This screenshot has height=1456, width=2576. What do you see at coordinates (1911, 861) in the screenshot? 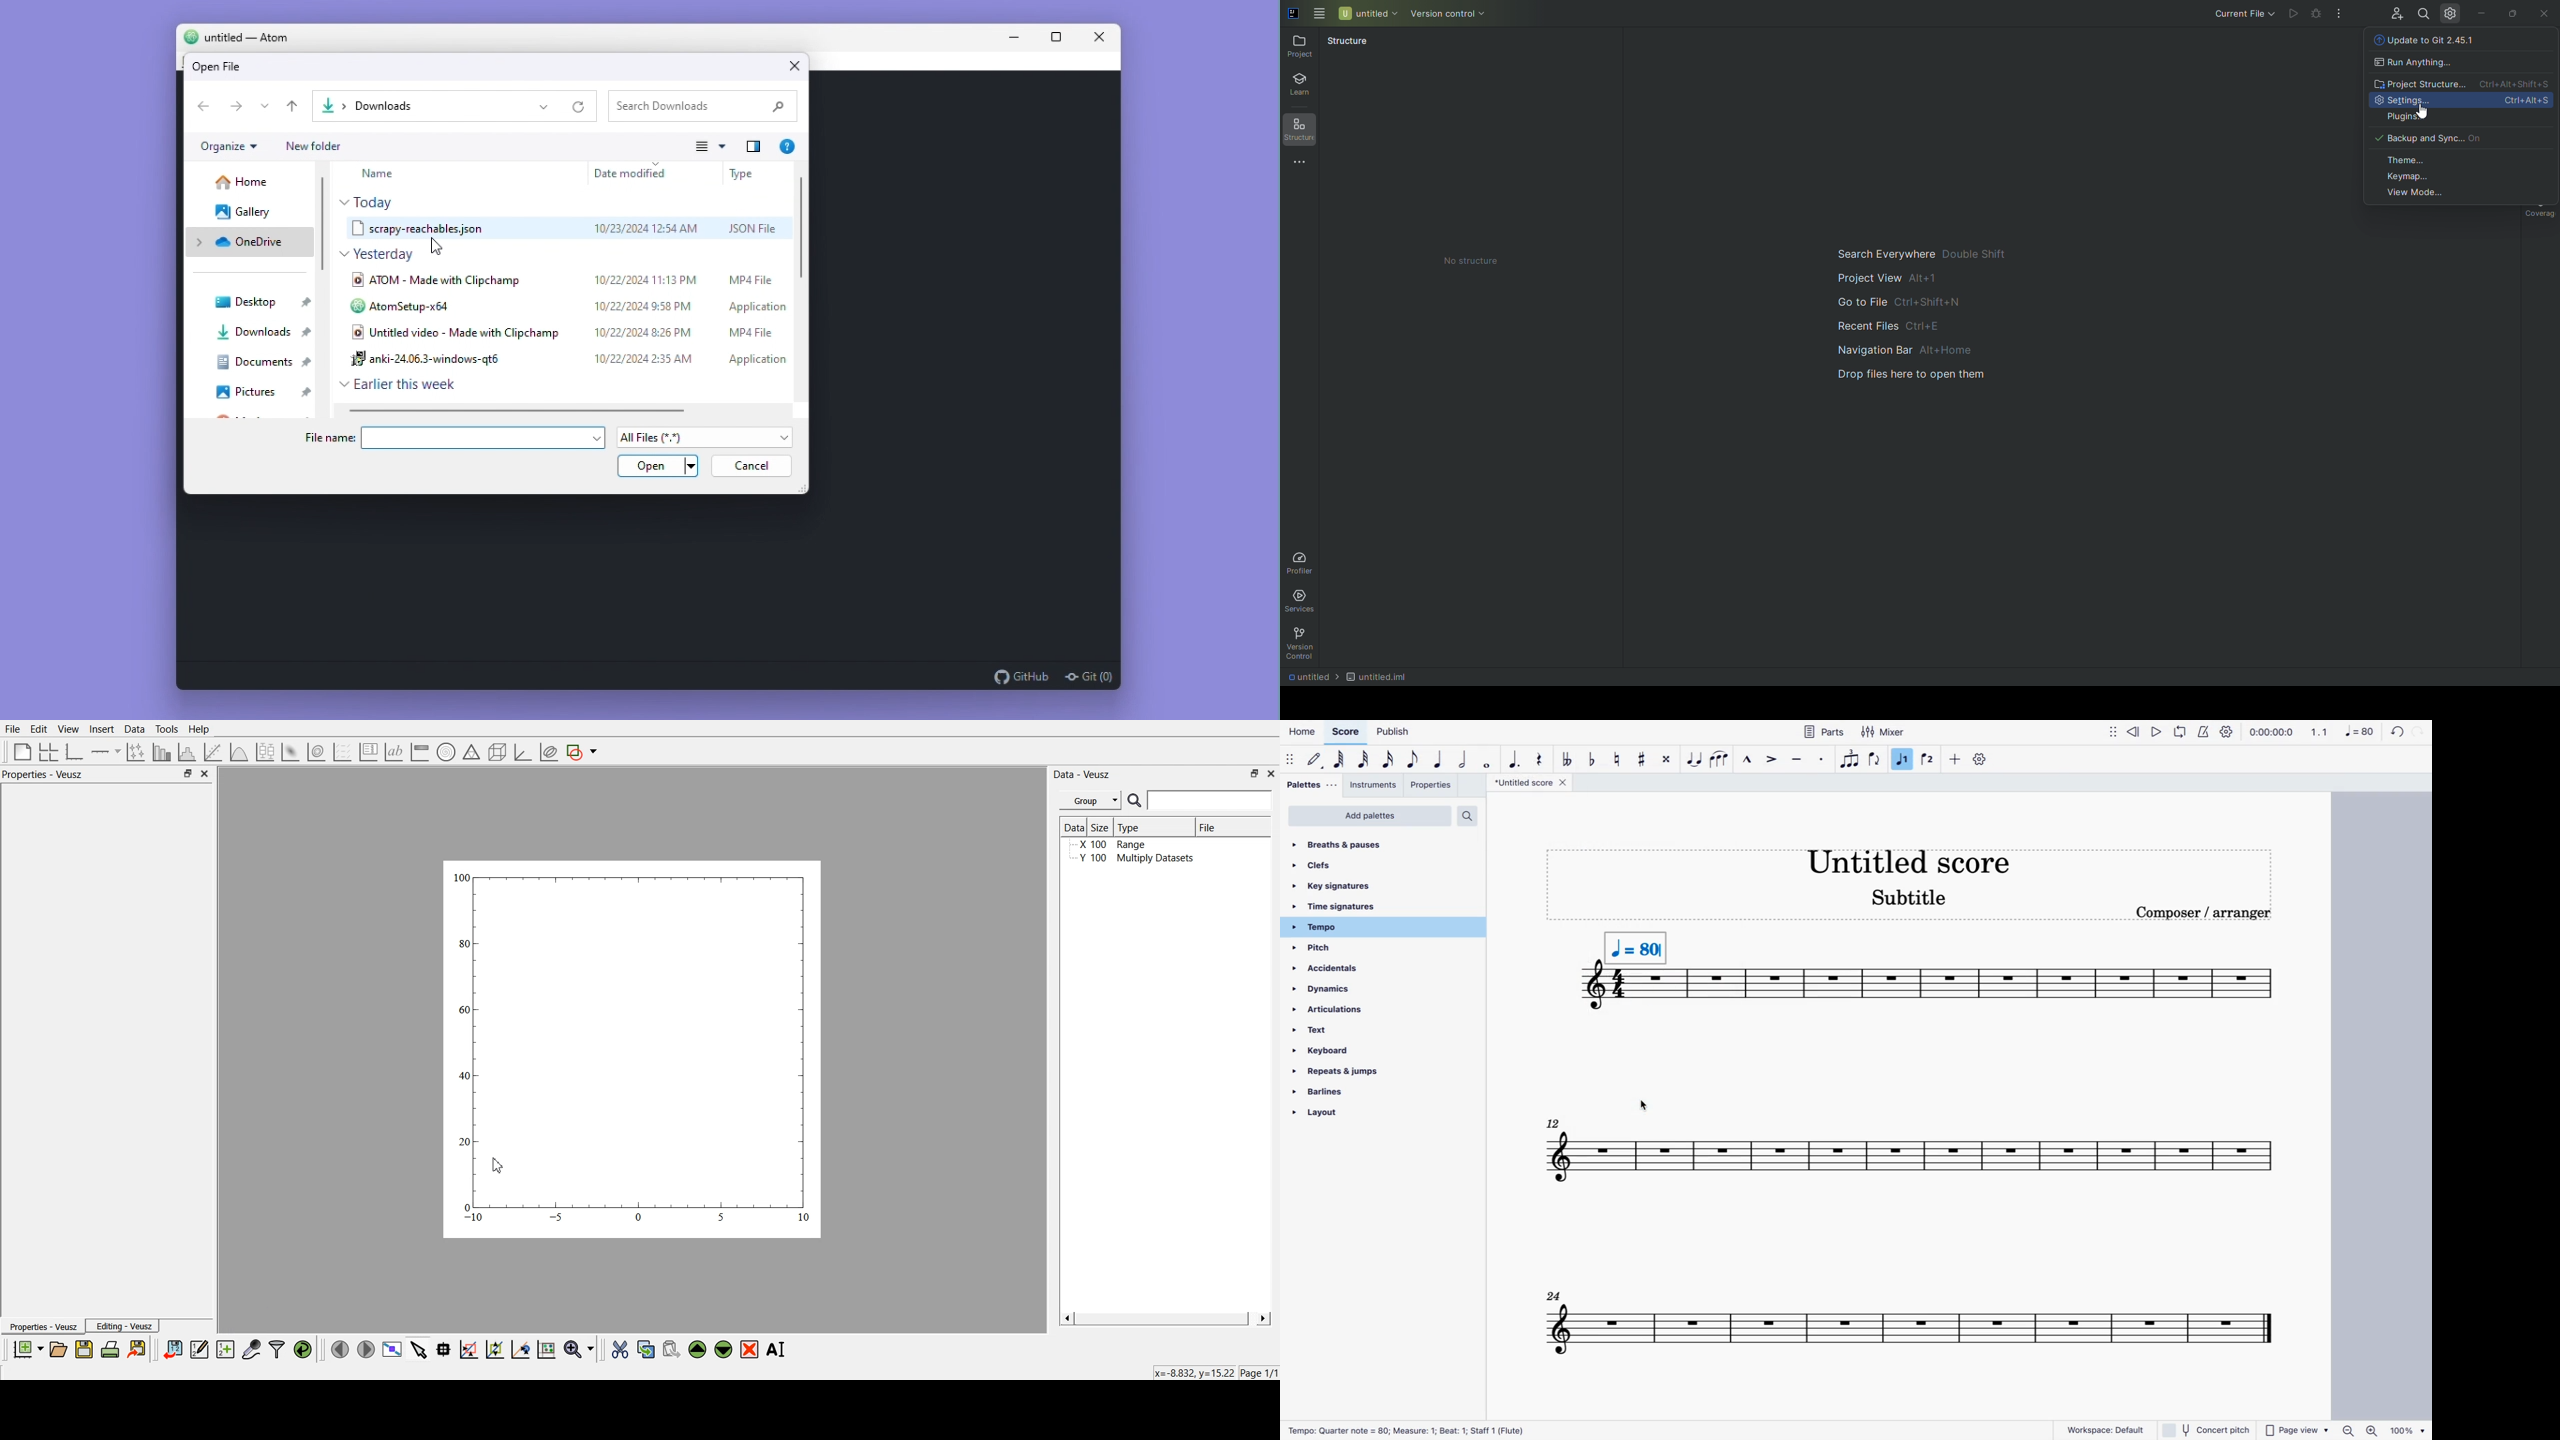
I see `score title` at bounding box center [1911, 861].